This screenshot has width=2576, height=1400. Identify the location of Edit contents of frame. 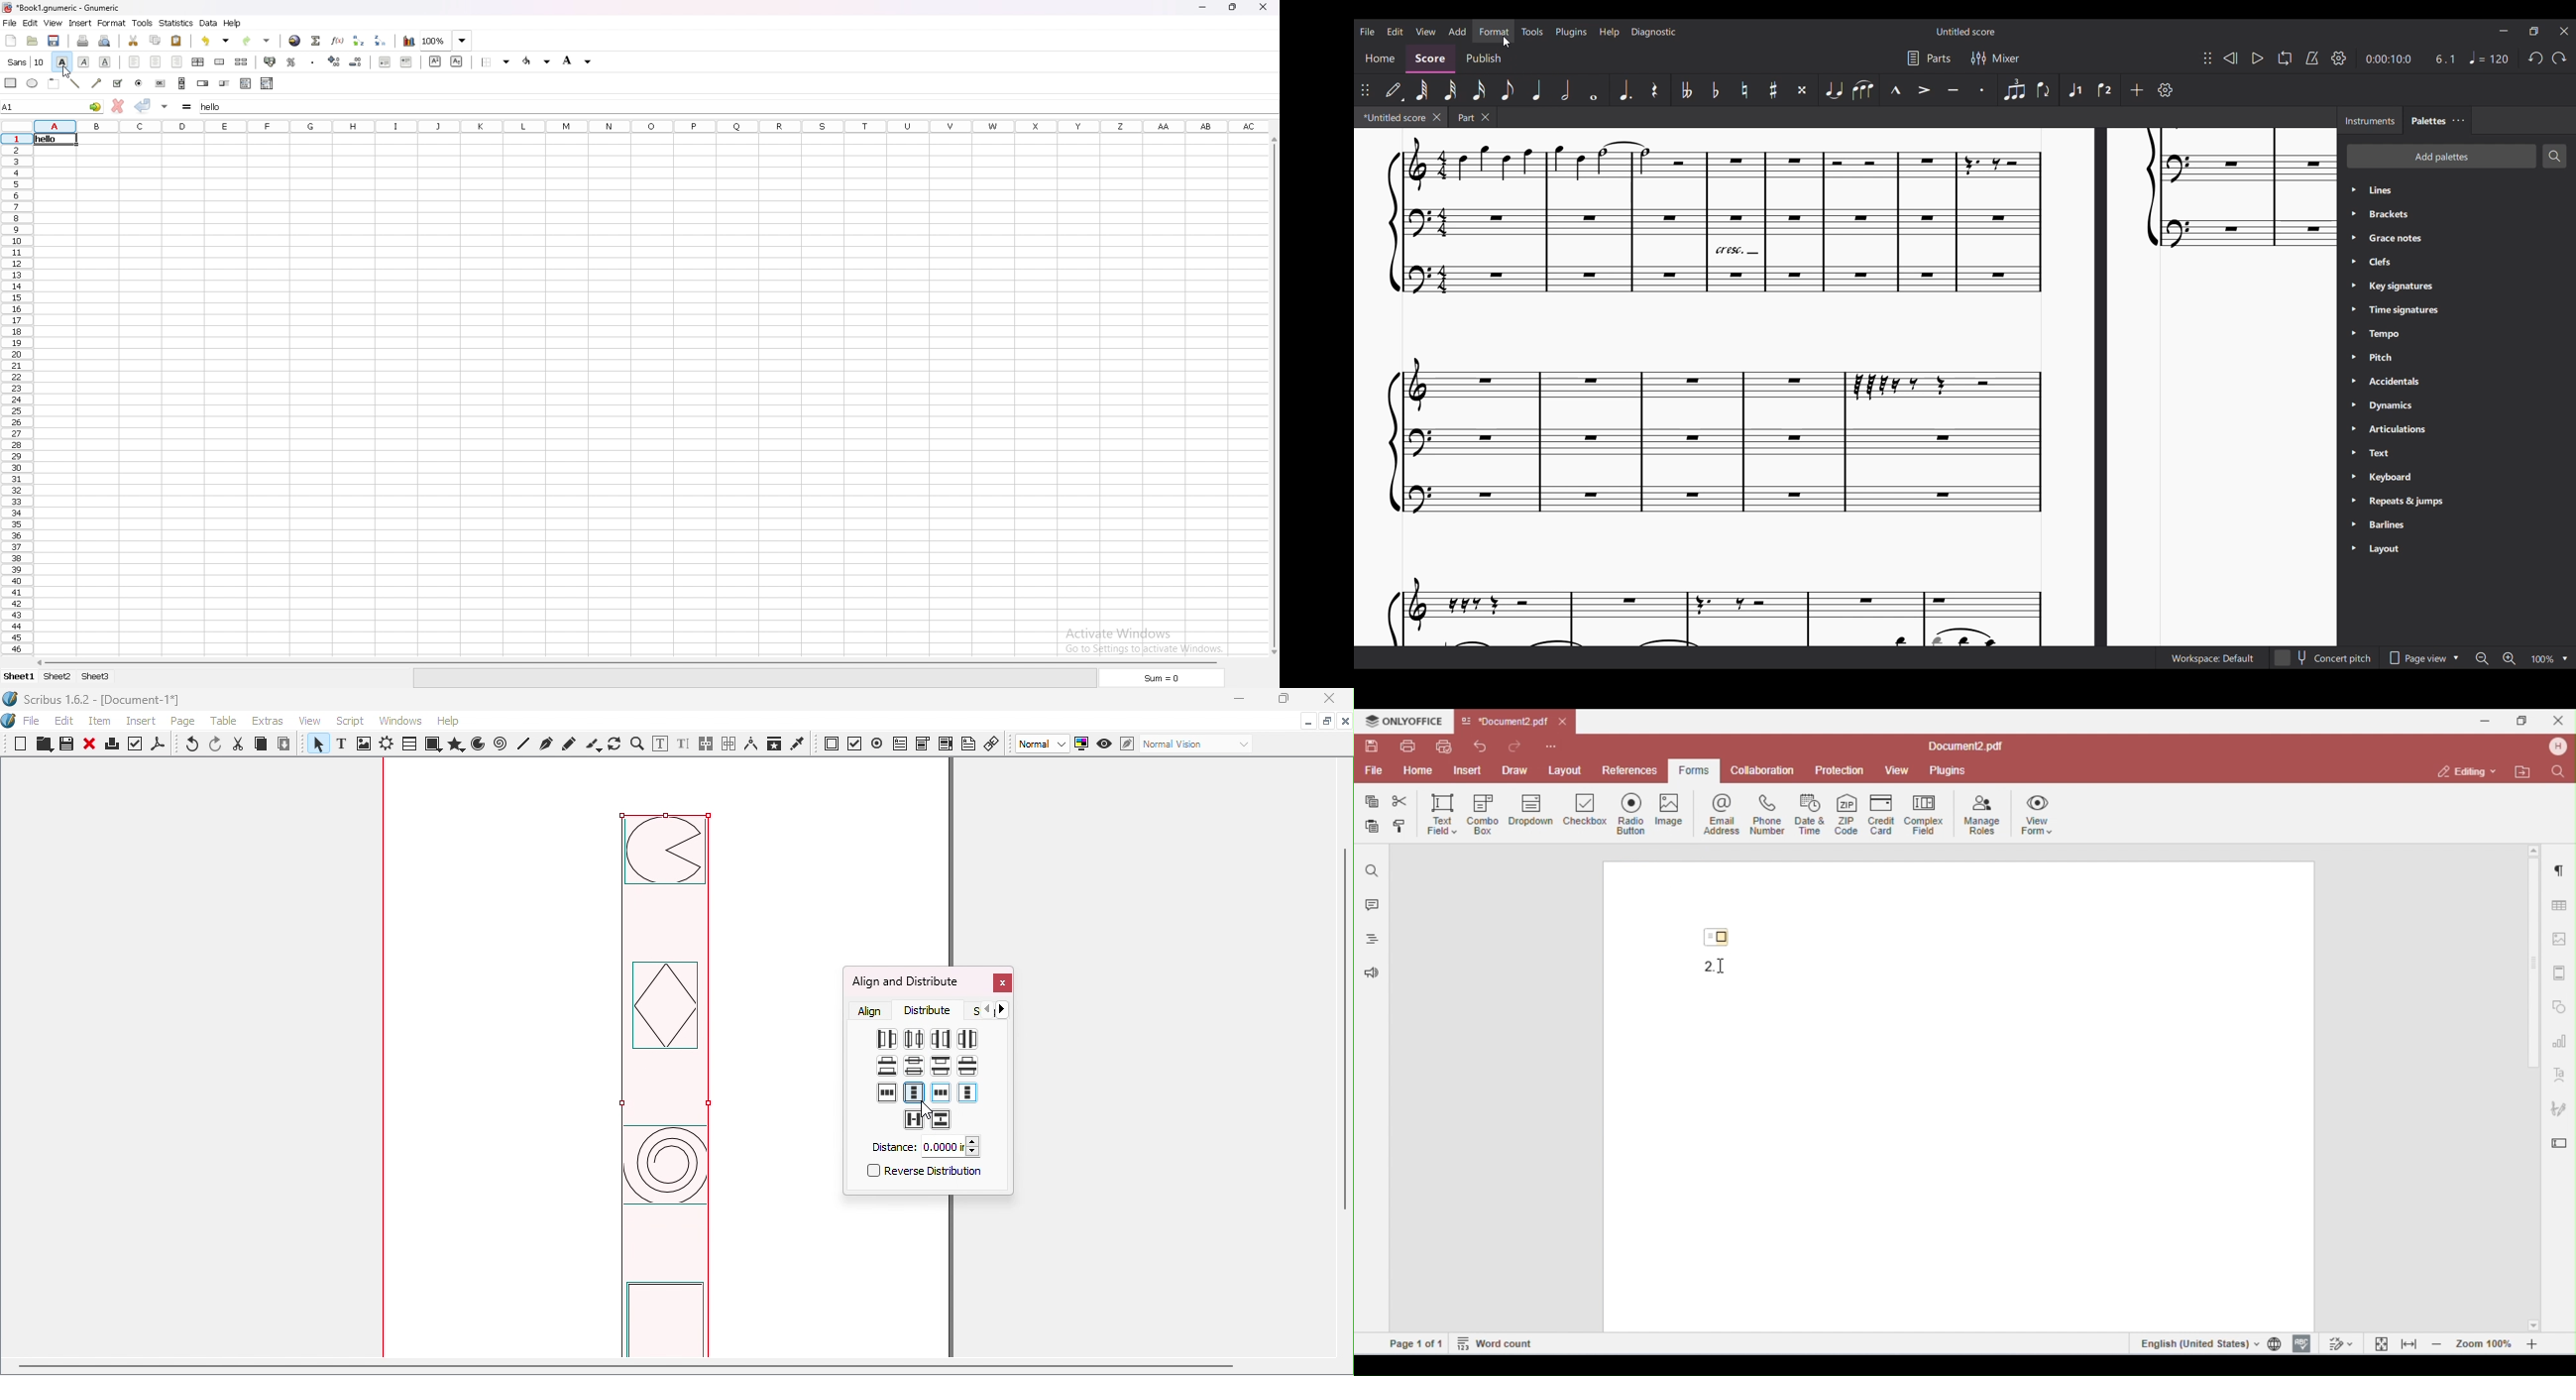
(659, 744).